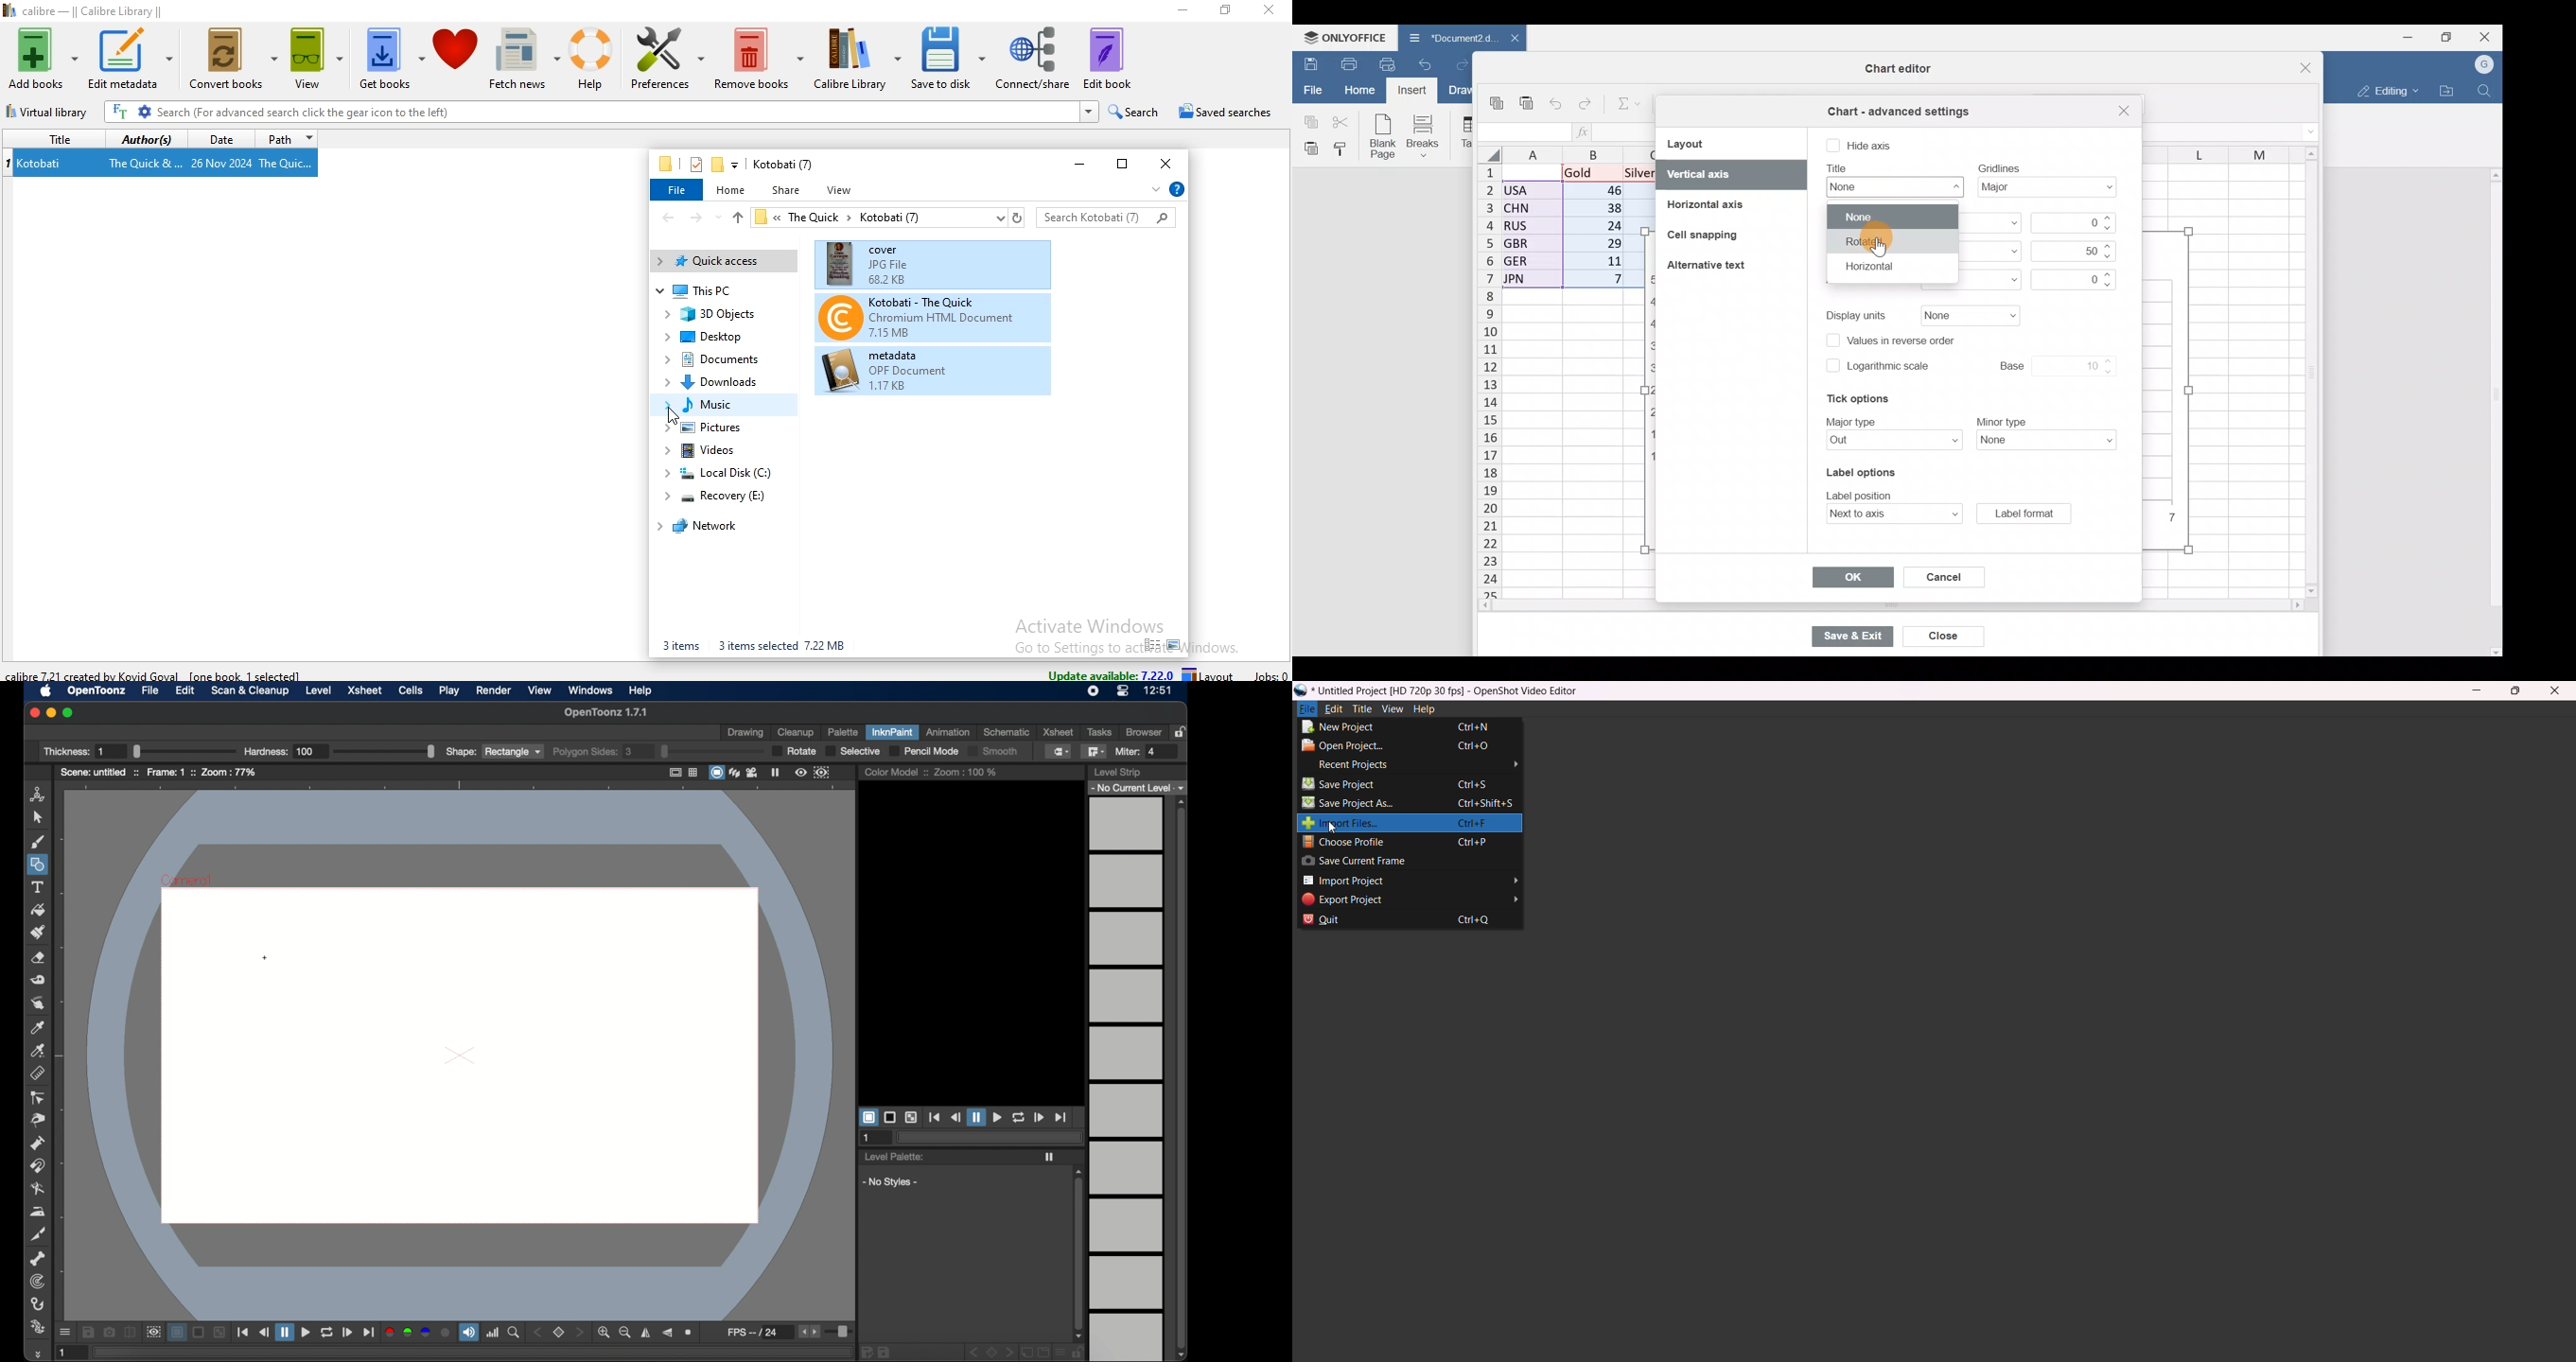 This screenshot has width=2576, height=1372. Describe the element at coordinates (702, 525) in the screenshot. I see `network` at that location.